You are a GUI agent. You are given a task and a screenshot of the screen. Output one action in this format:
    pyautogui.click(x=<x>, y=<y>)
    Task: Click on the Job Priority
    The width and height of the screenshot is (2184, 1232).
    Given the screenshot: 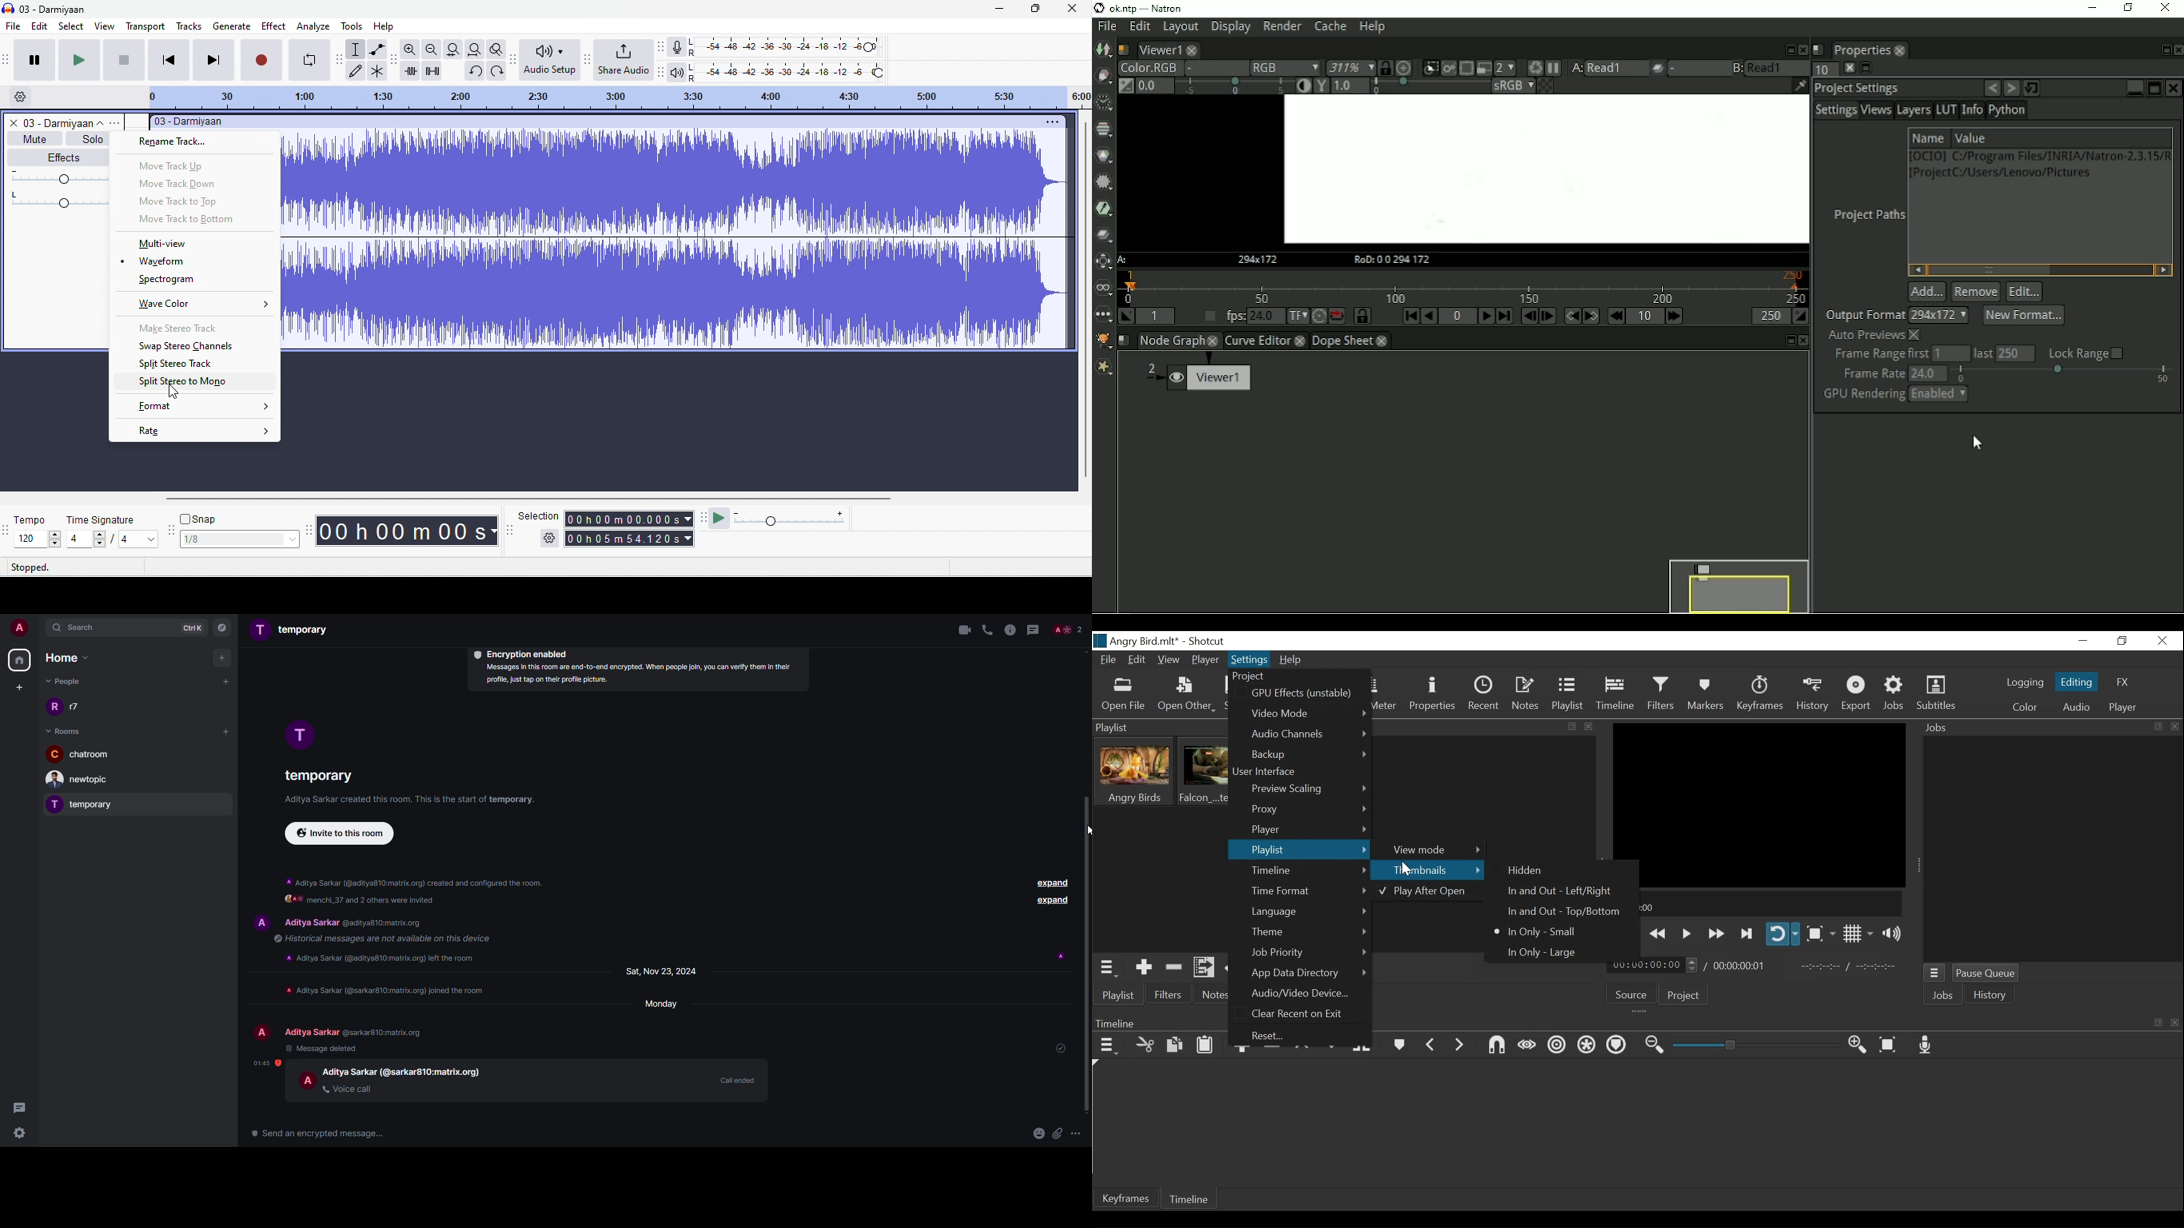 What is the action you would take?
    pyautogui.click(x=1309, y=953)
    